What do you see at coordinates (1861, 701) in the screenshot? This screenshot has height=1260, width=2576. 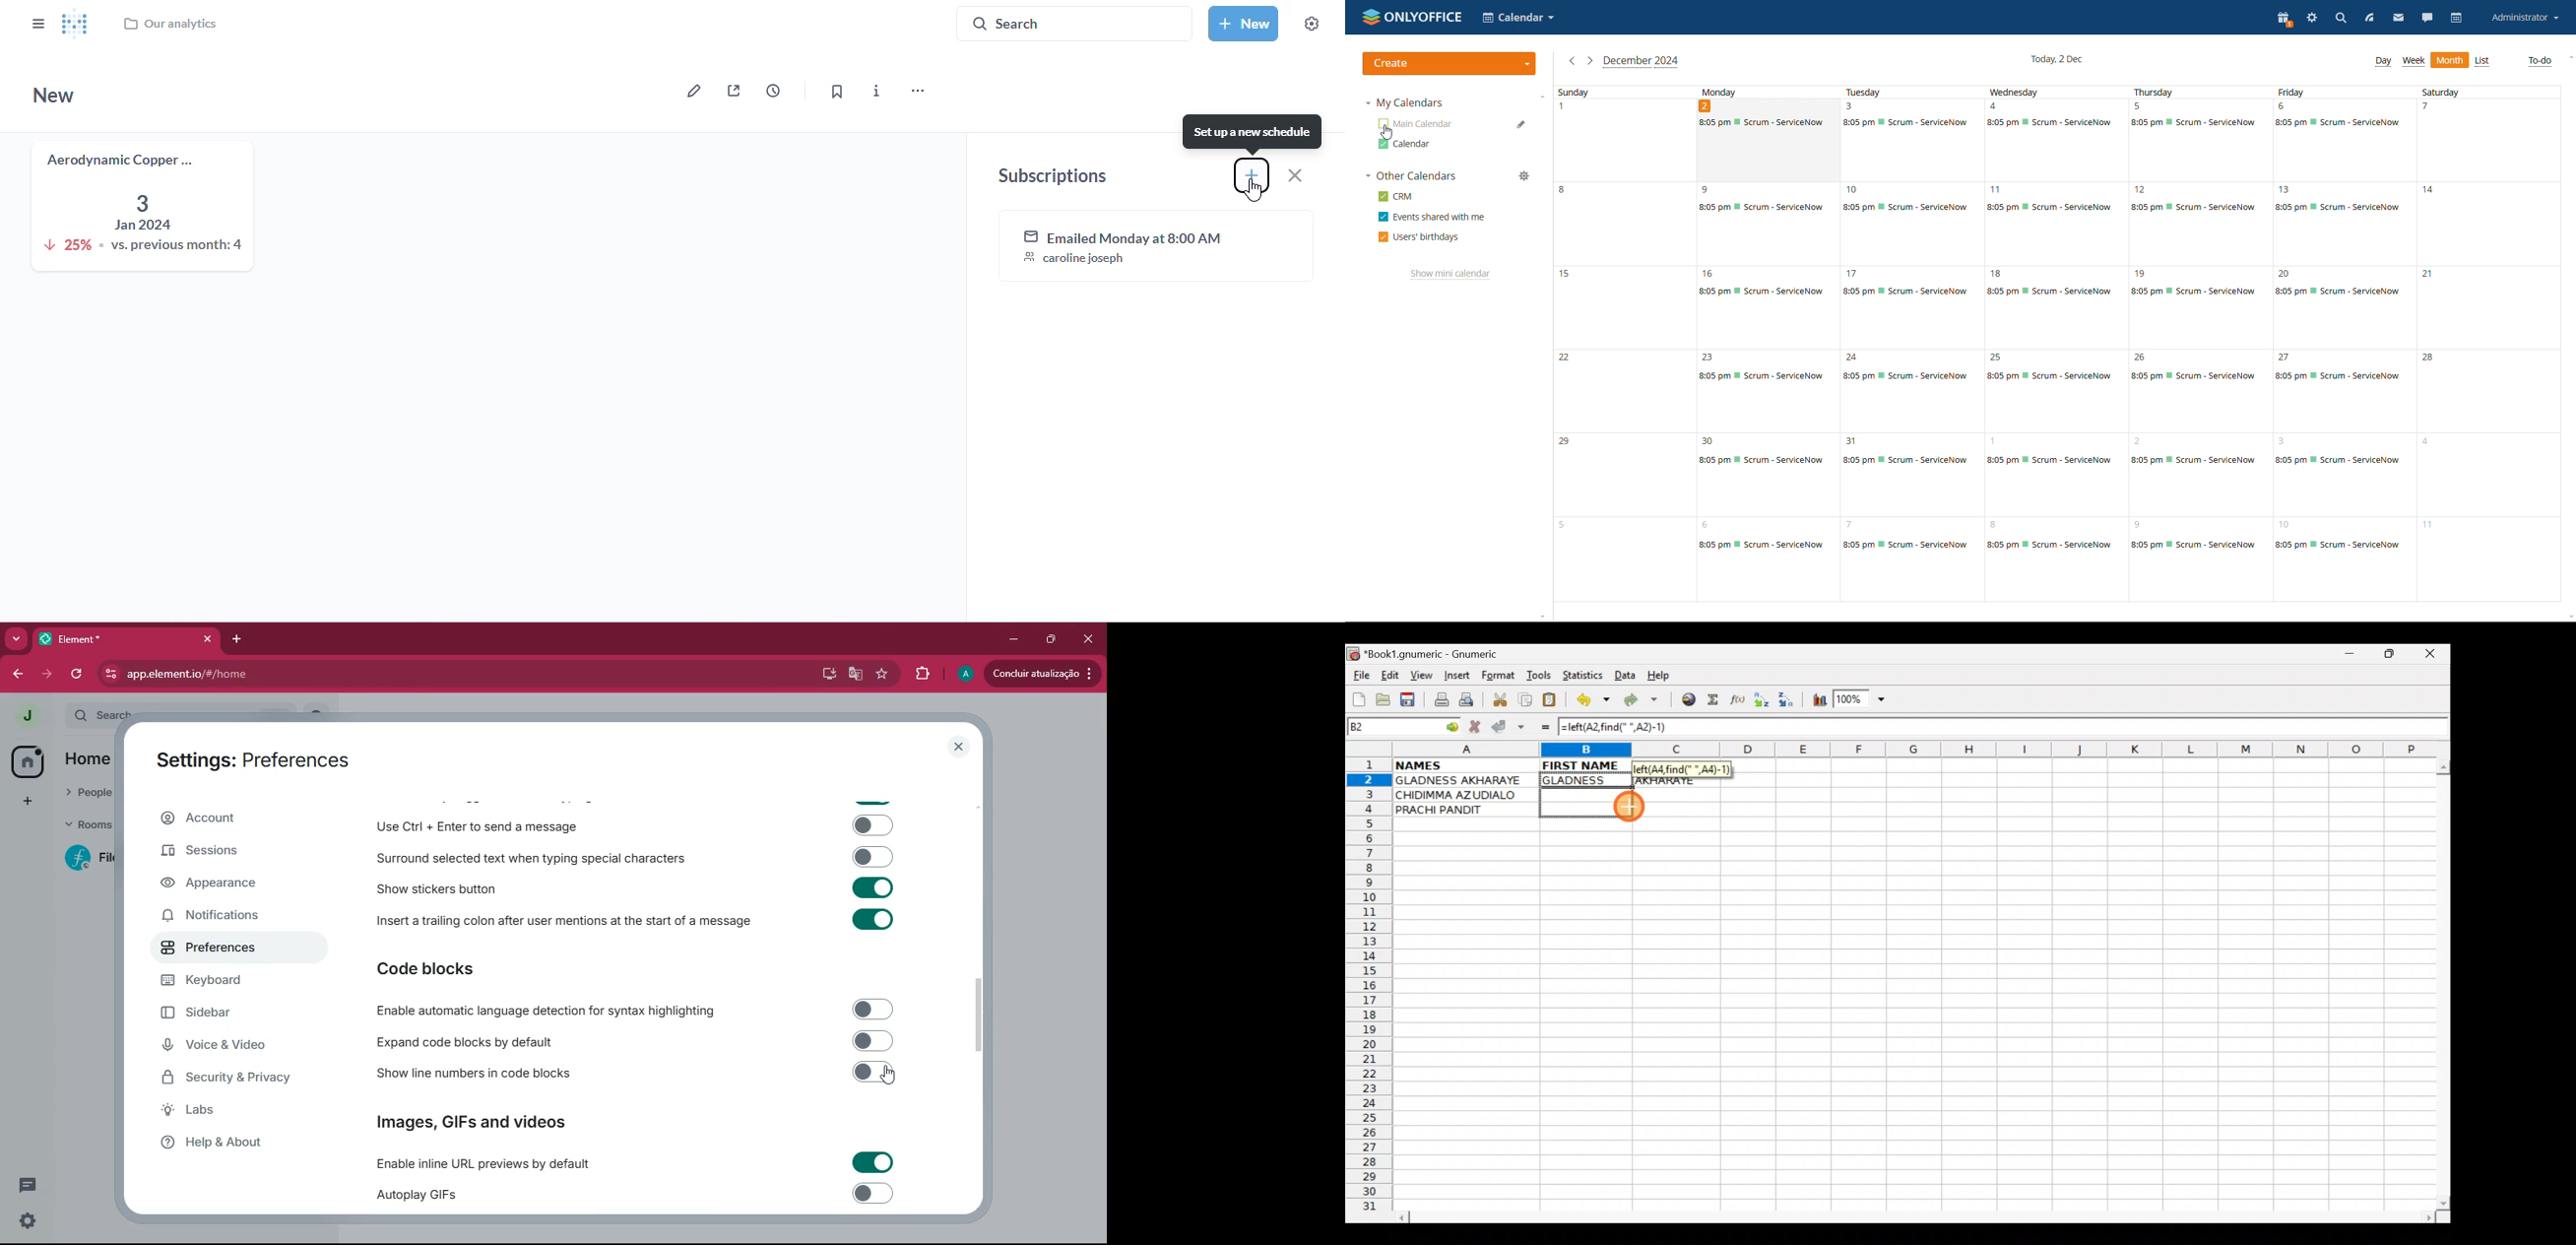 I see `Zoom` at bounding box center [1861, 701].